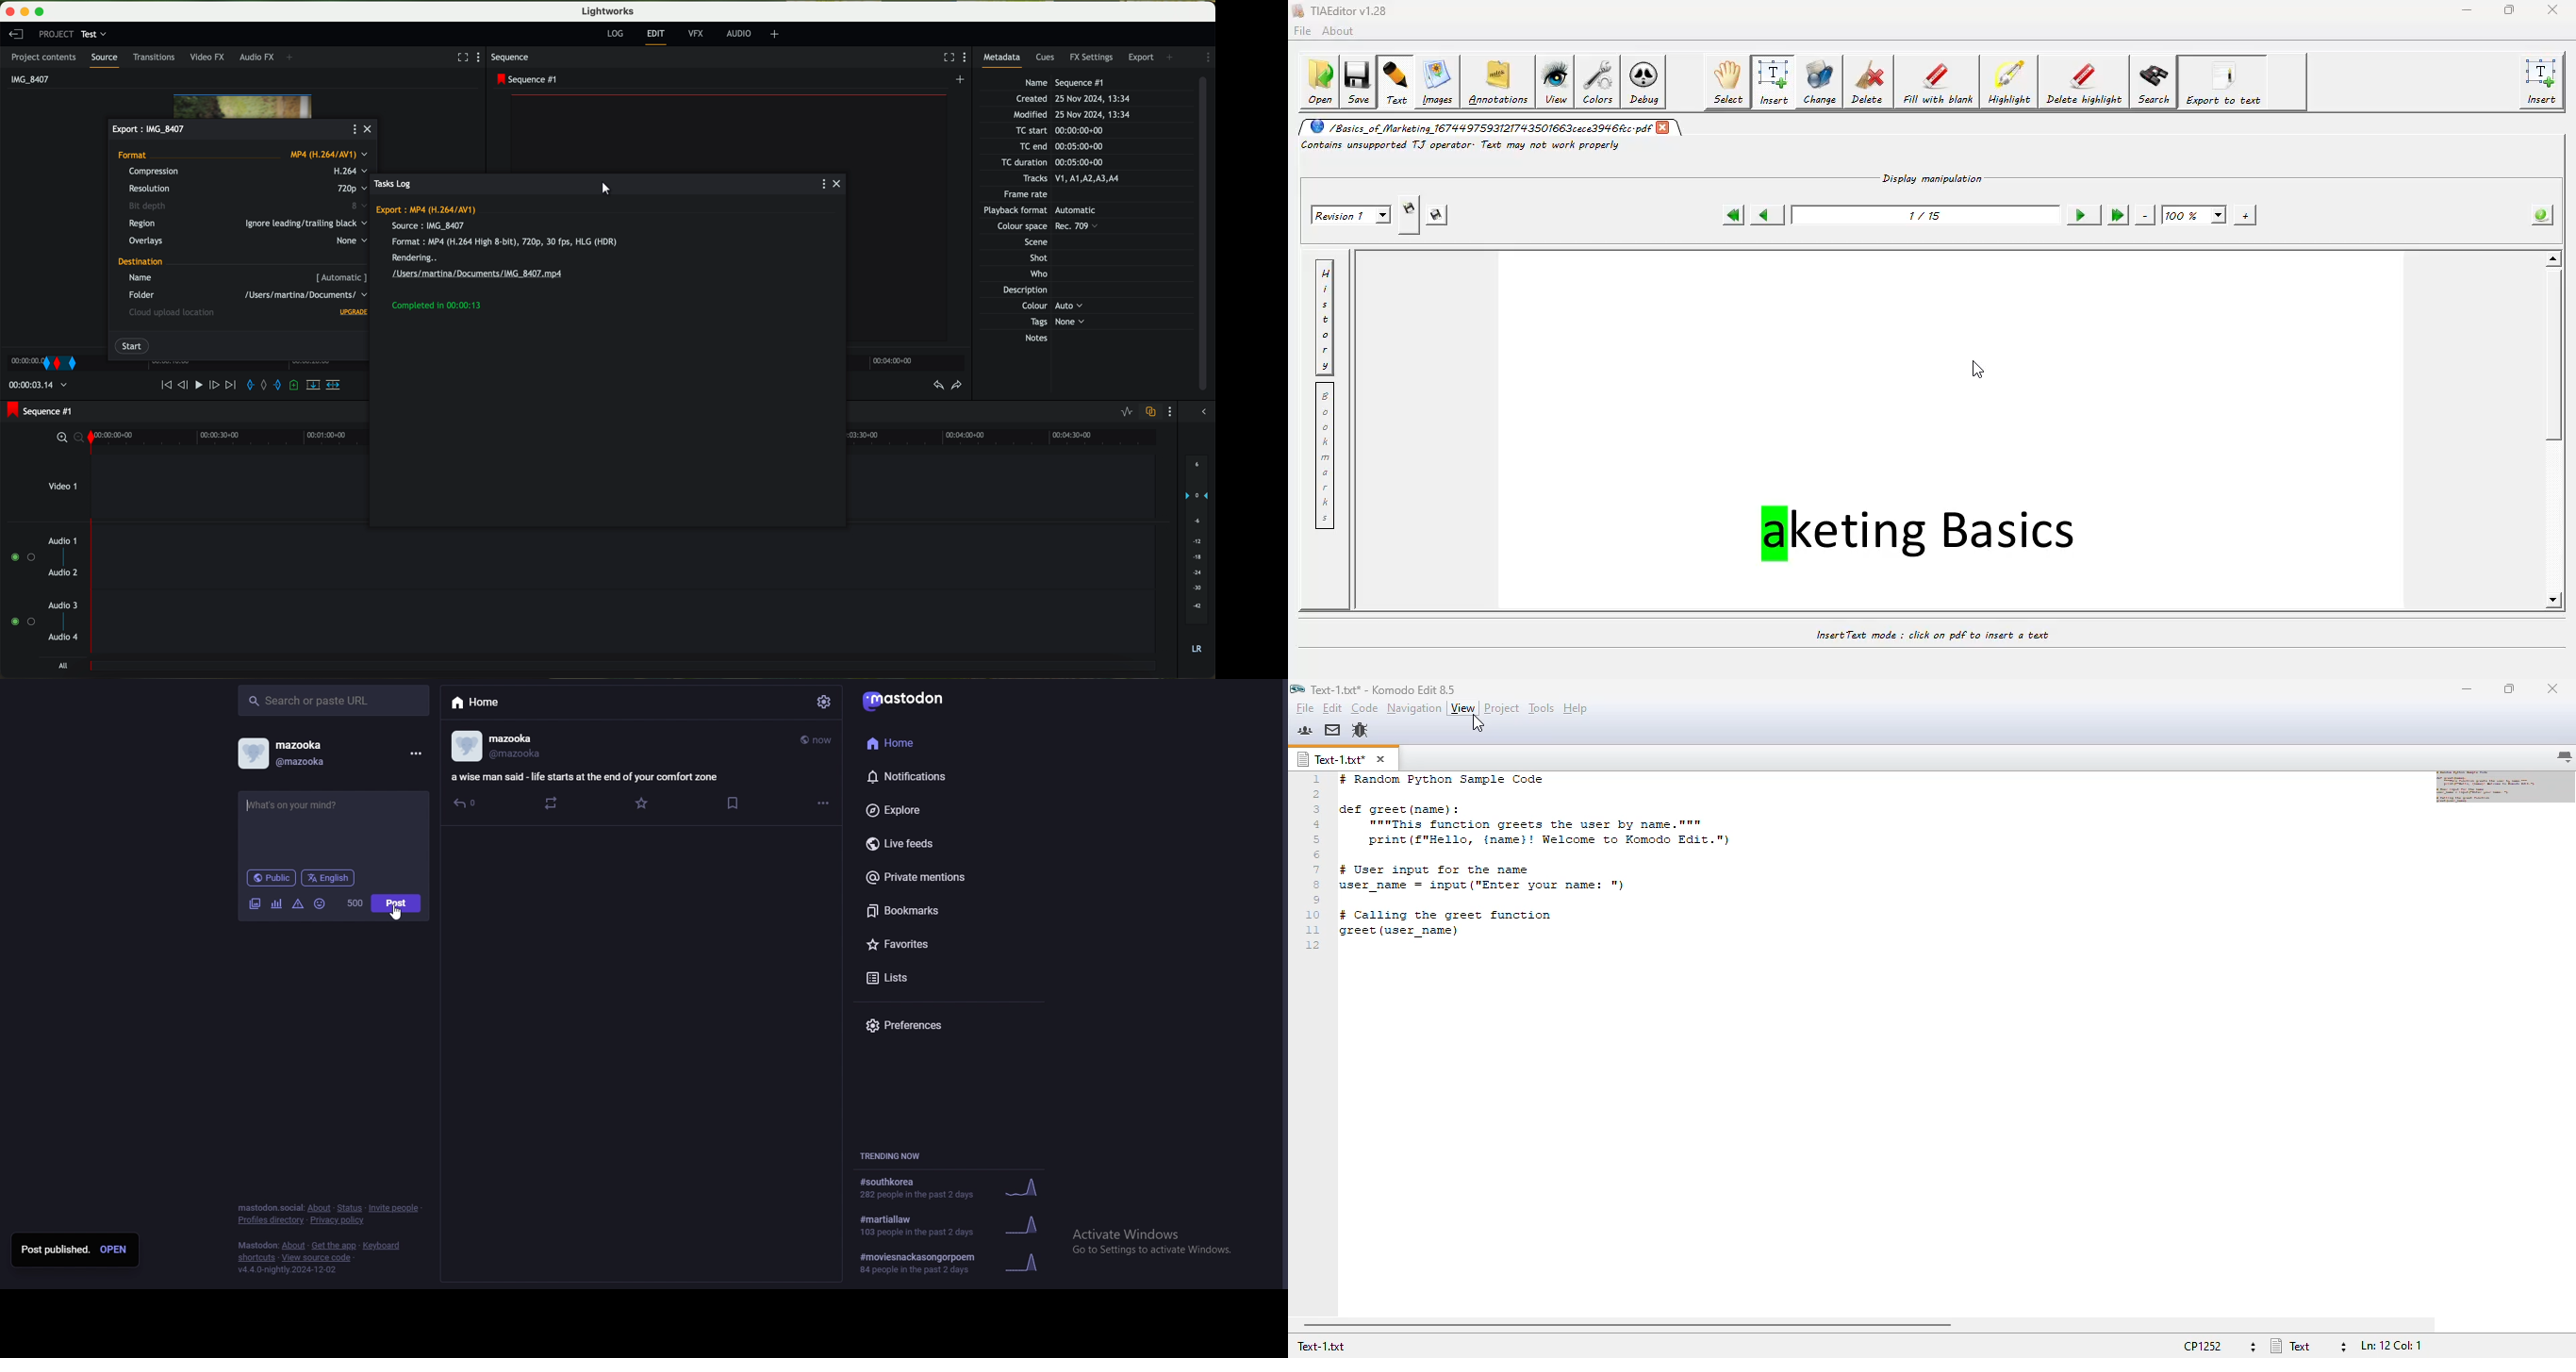 This screenshot has height=1372, width=2576. Describe the element at coordinates (523, 756) in the screenshot. I see `@mazooka` at that location.